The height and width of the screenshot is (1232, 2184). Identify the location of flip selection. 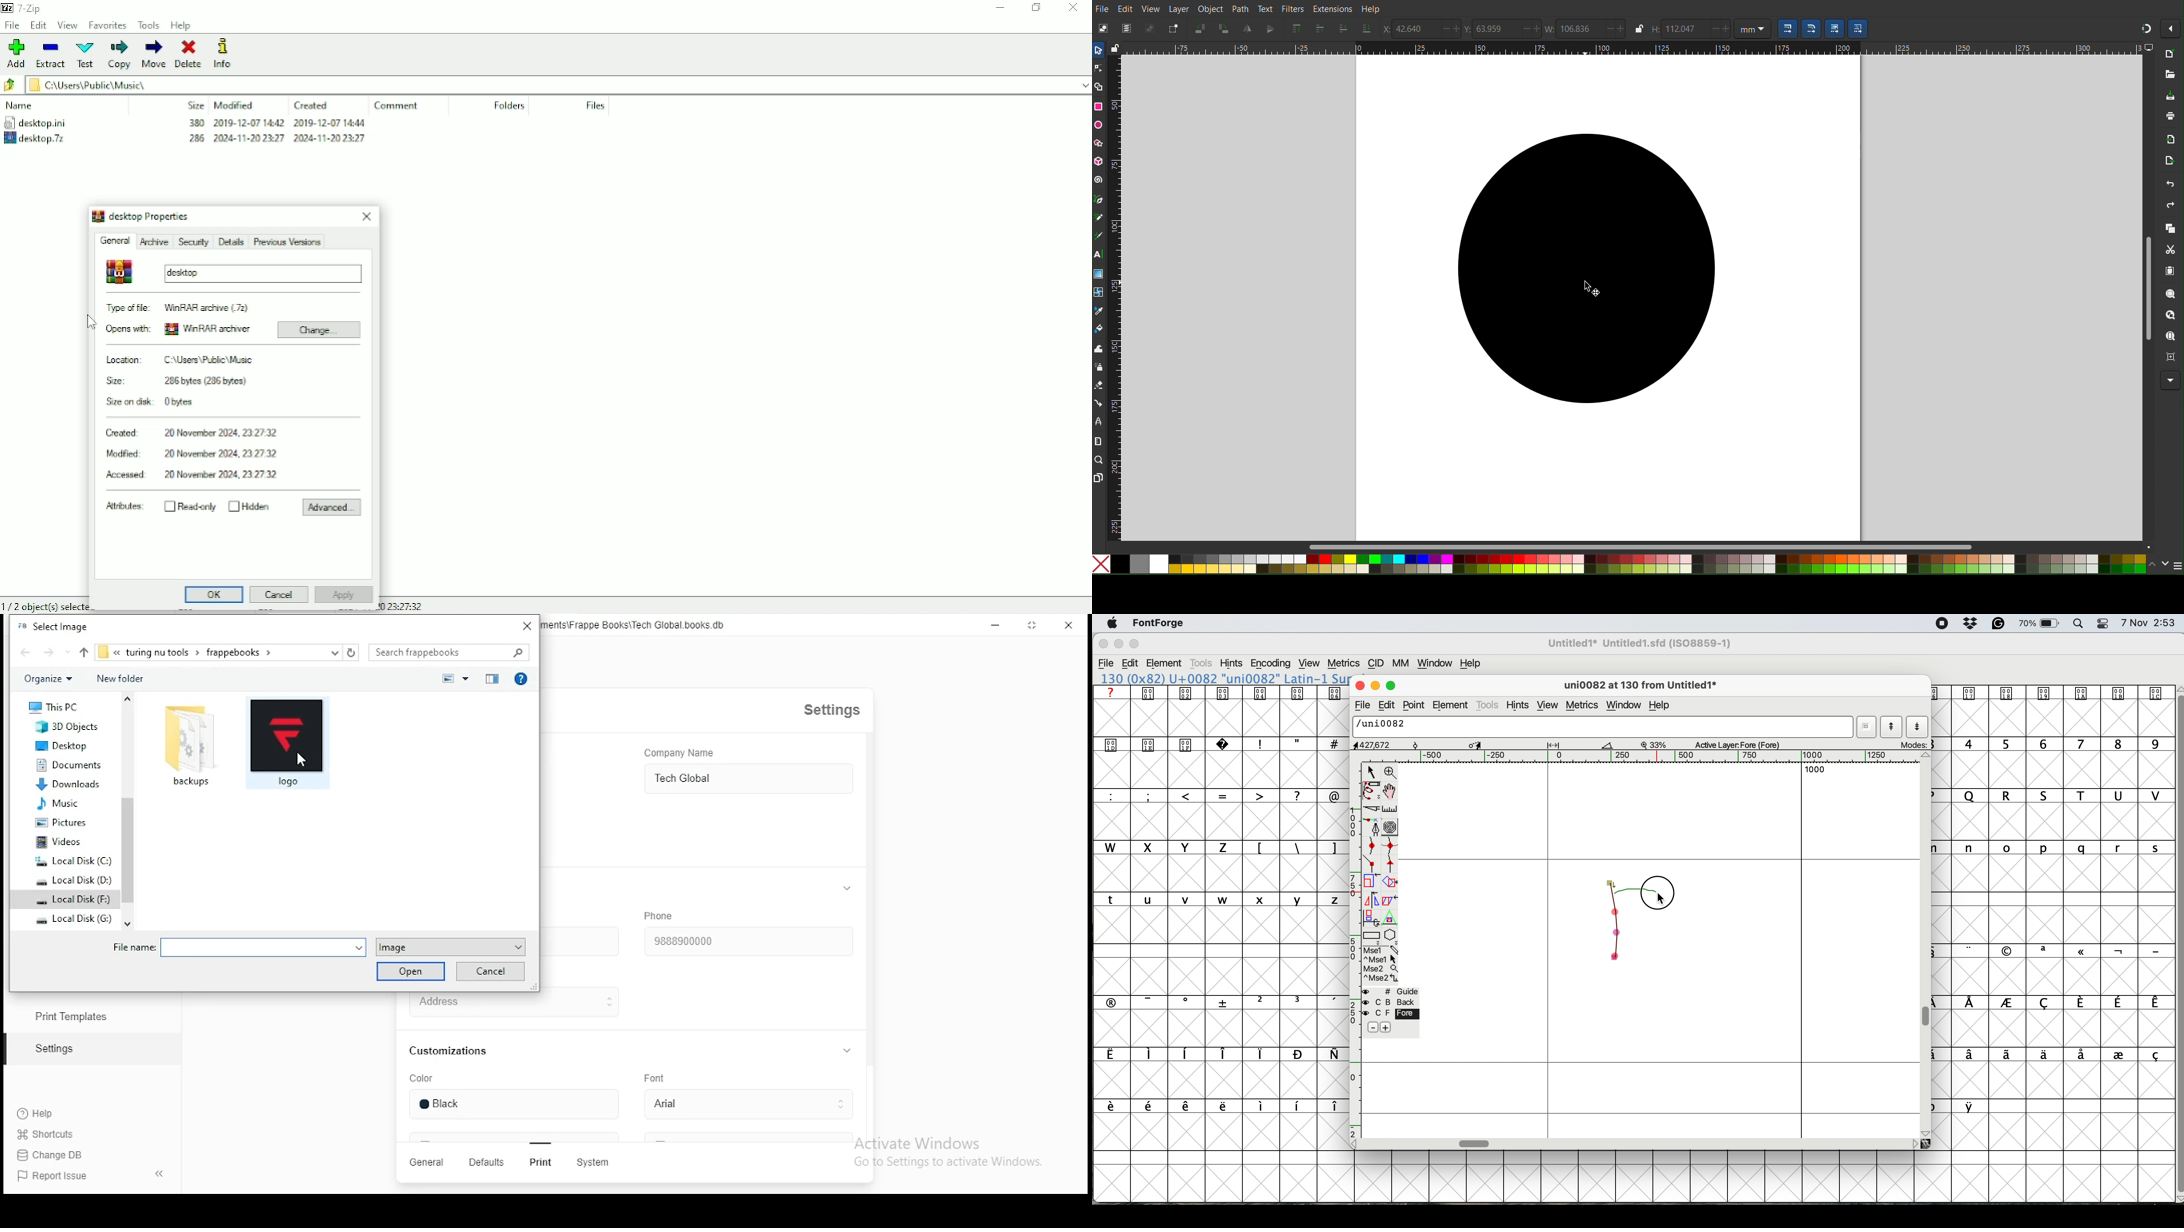
(1370, 901).